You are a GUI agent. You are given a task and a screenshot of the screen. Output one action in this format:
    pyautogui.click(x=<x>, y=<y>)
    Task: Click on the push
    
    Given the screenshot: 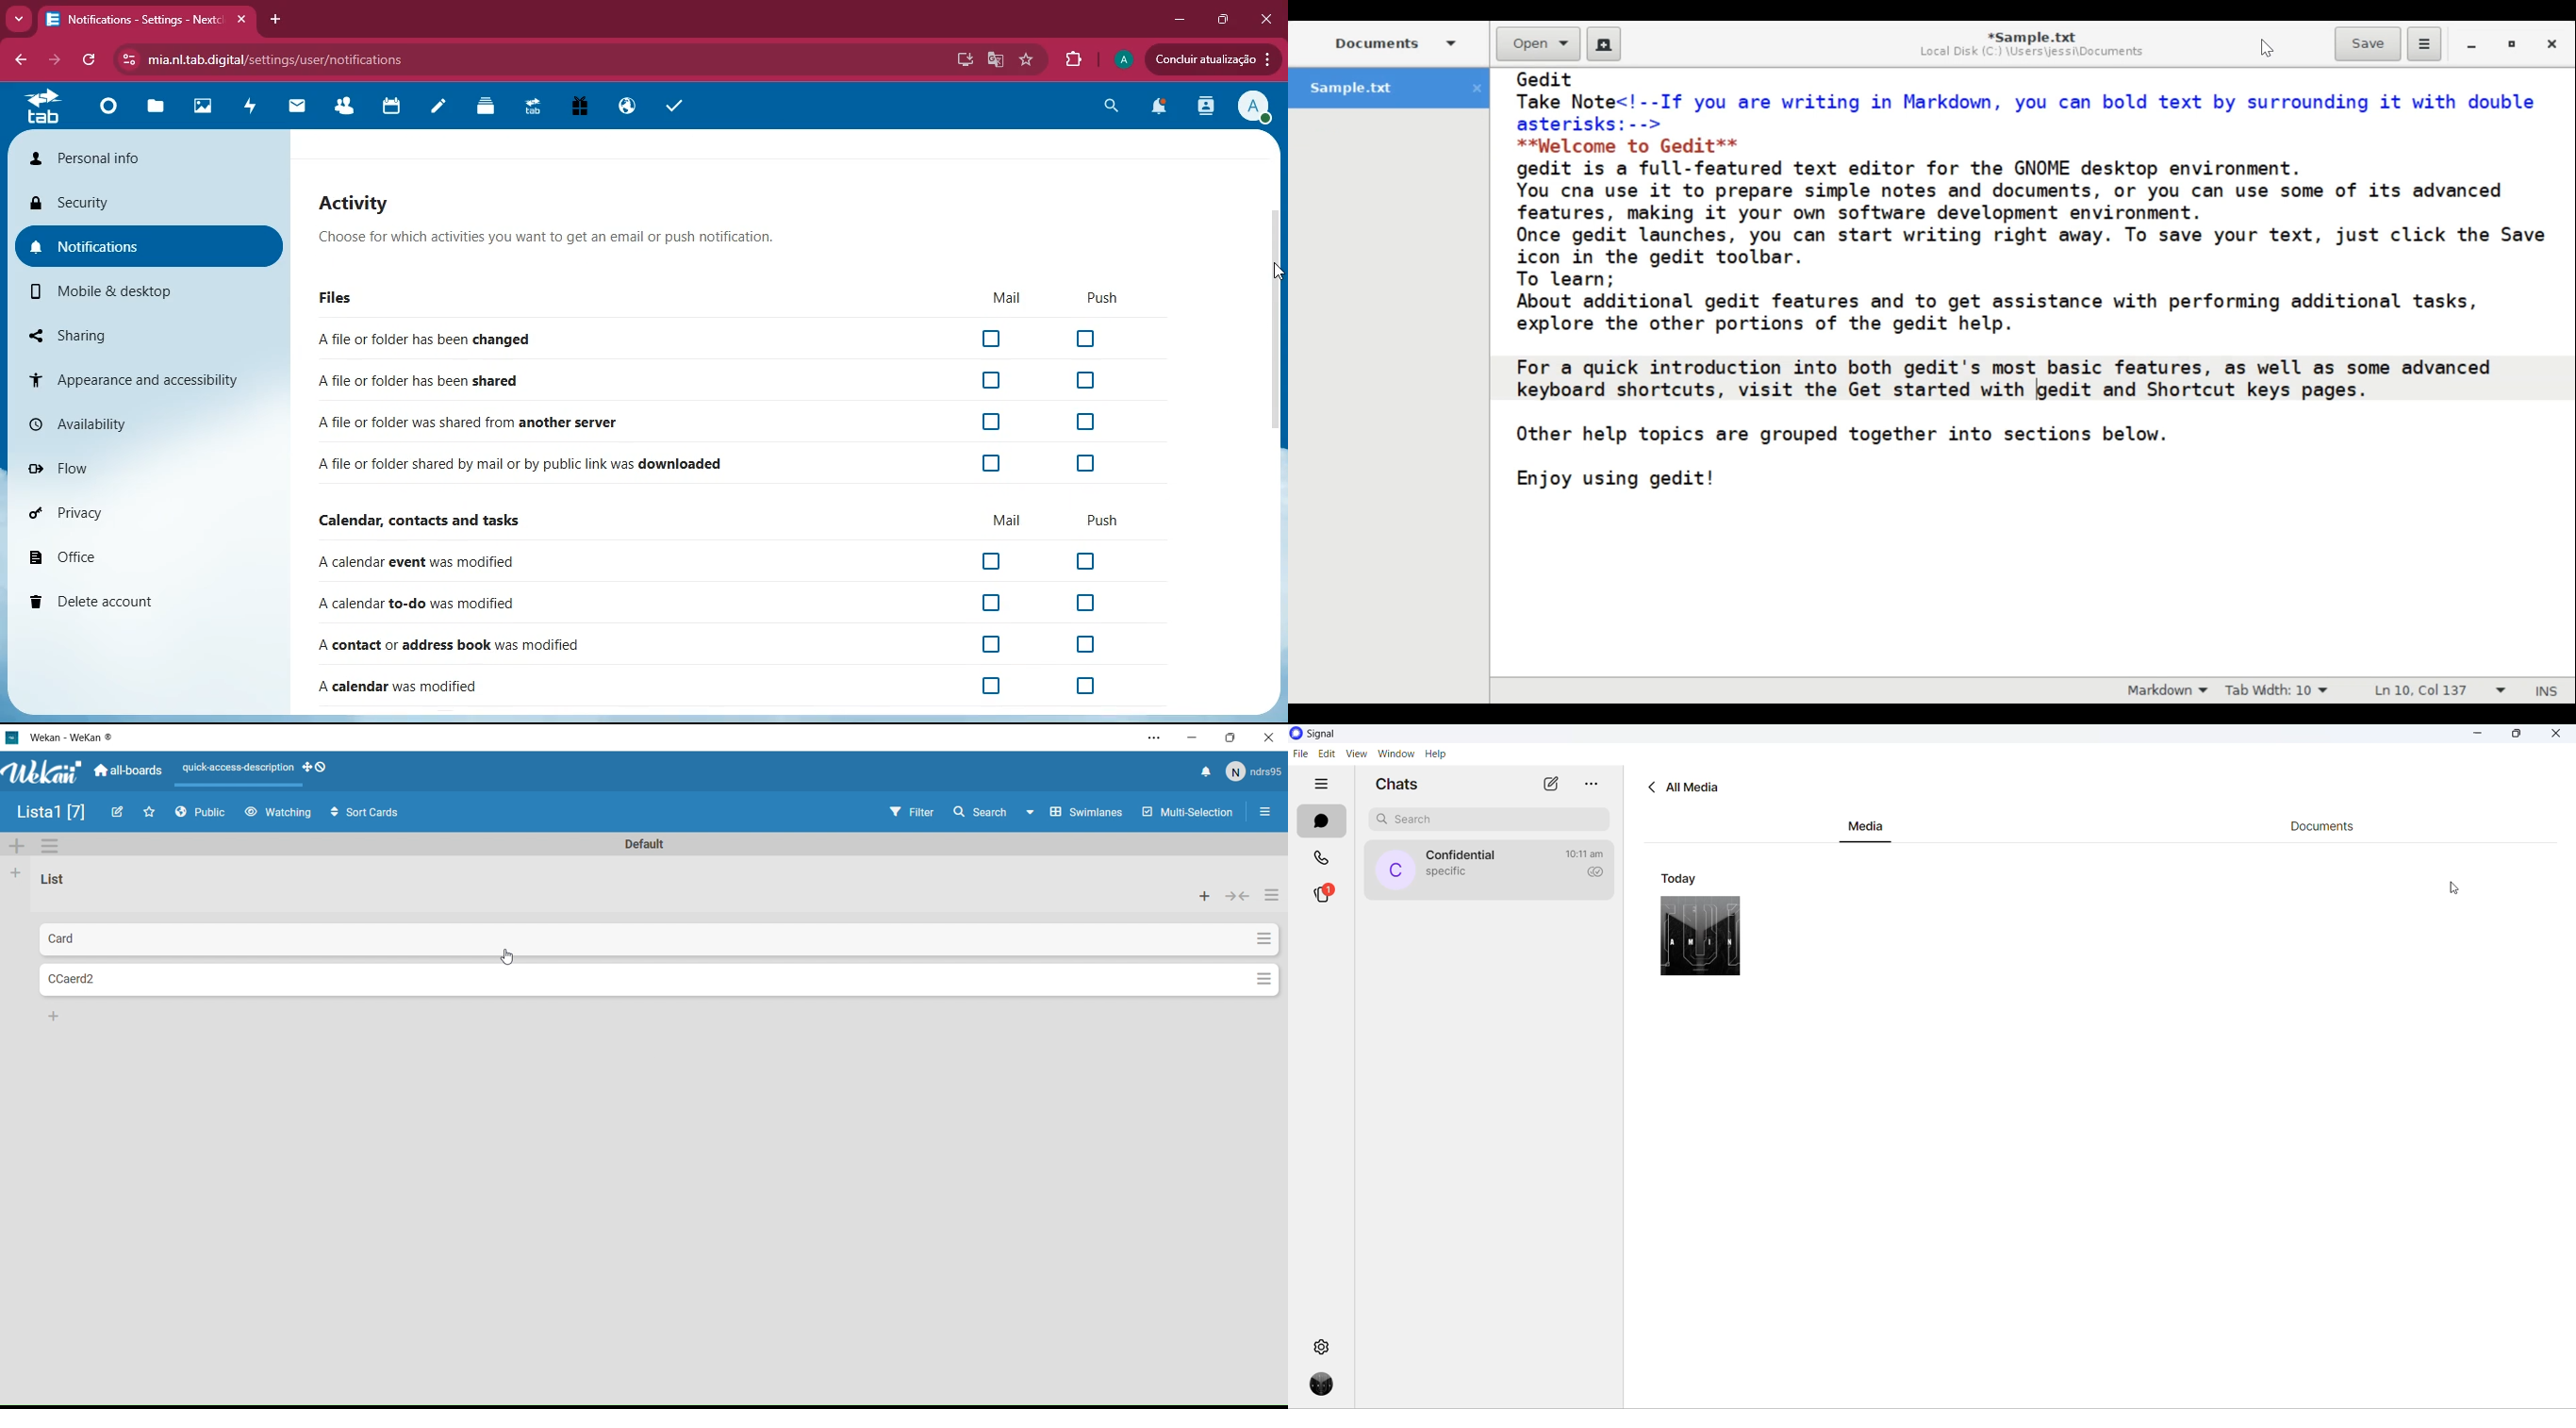 What is the action you would take?
    pyautogui.click(x=1103, y=521)
    